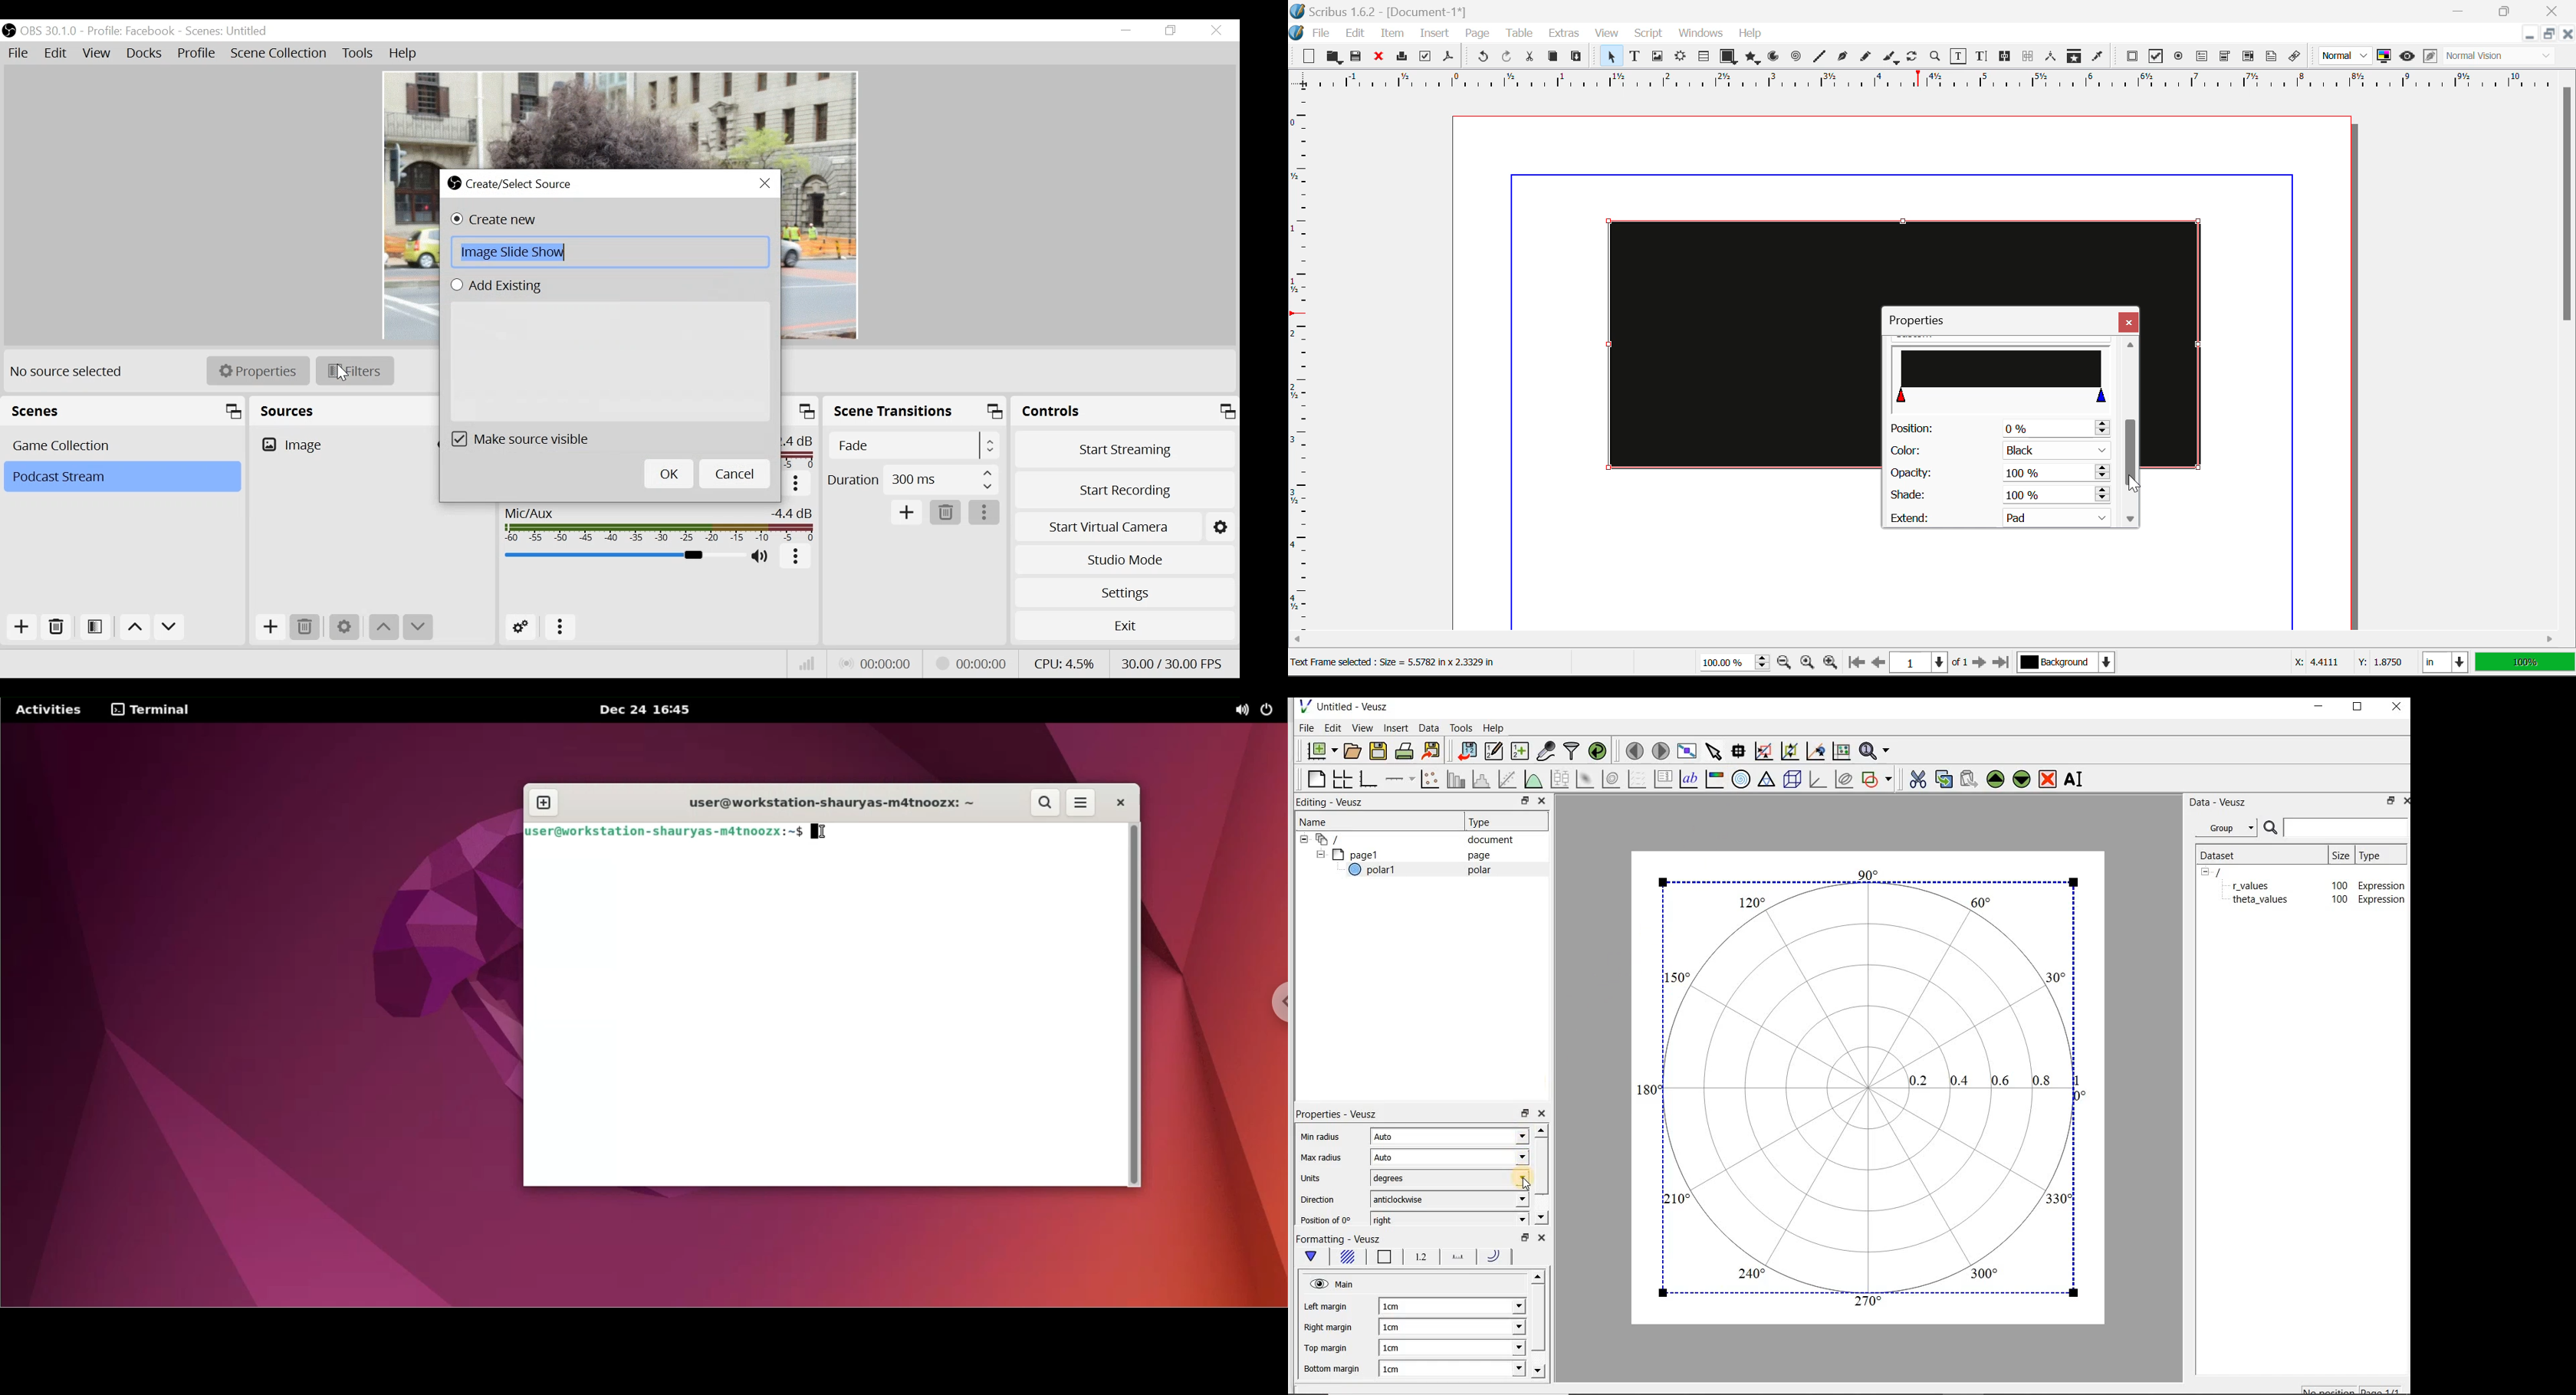  Describe the element at coordinates (260, 369) in the screenshot. I see `Properties` at that location.